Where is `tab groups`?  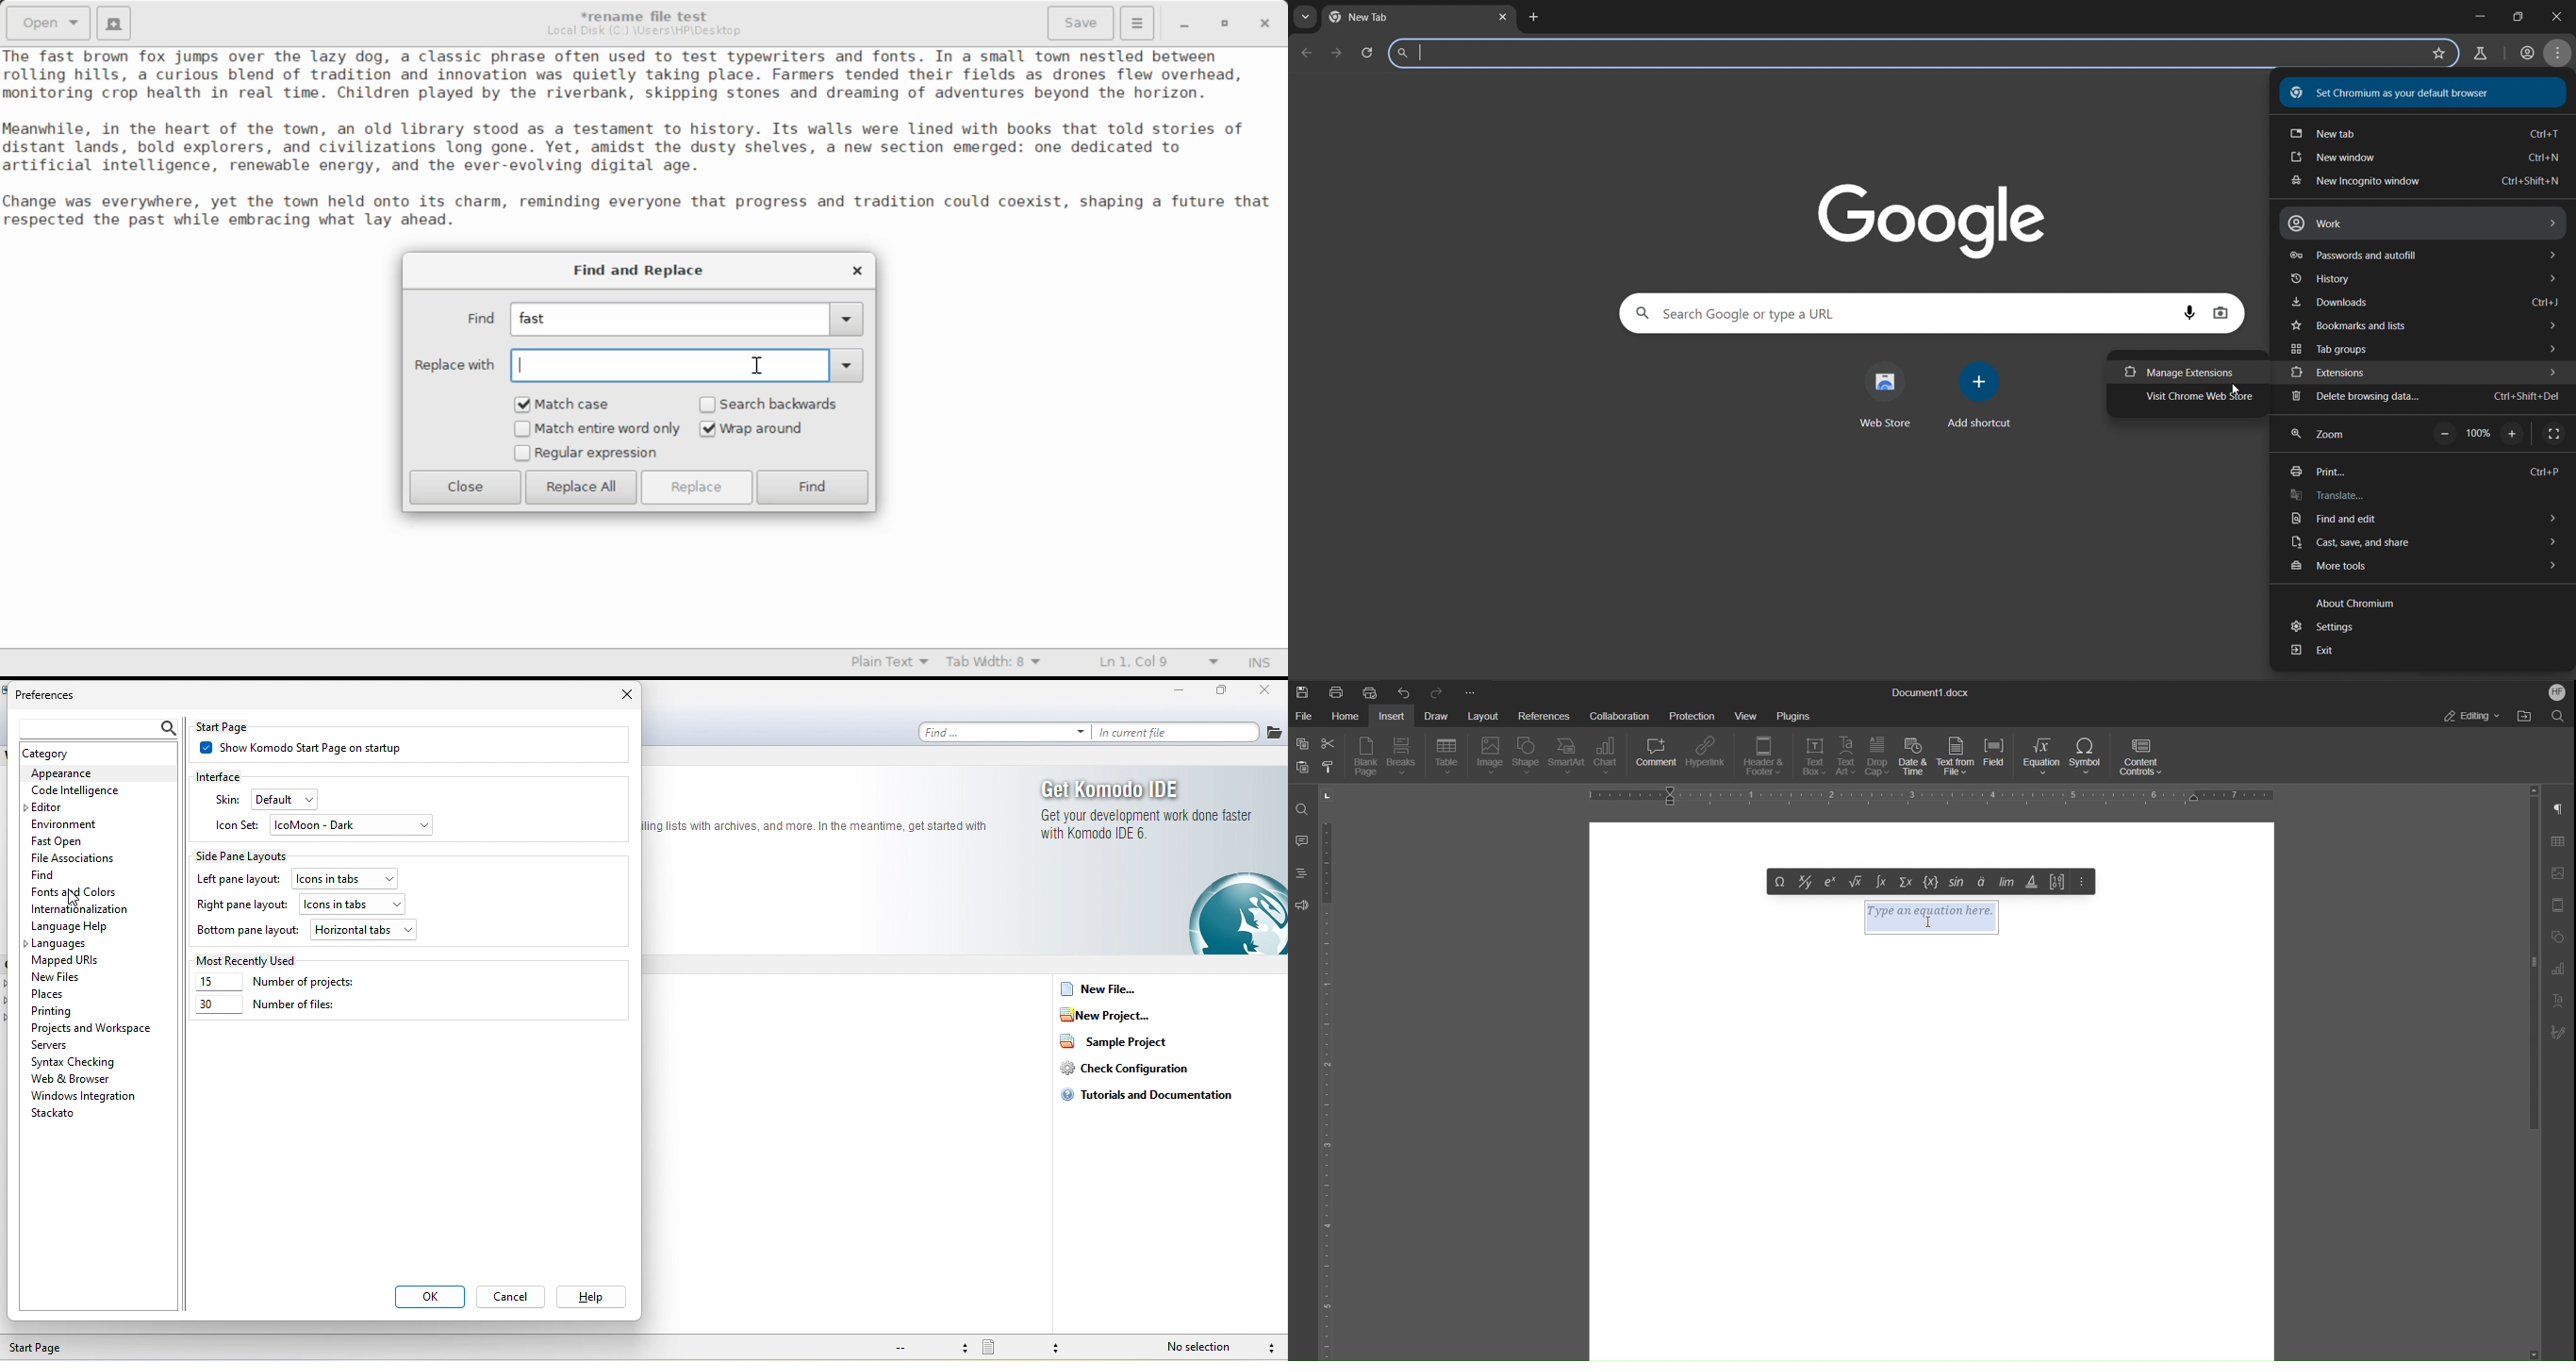 tab groups is located at coordinates (2428, 349).